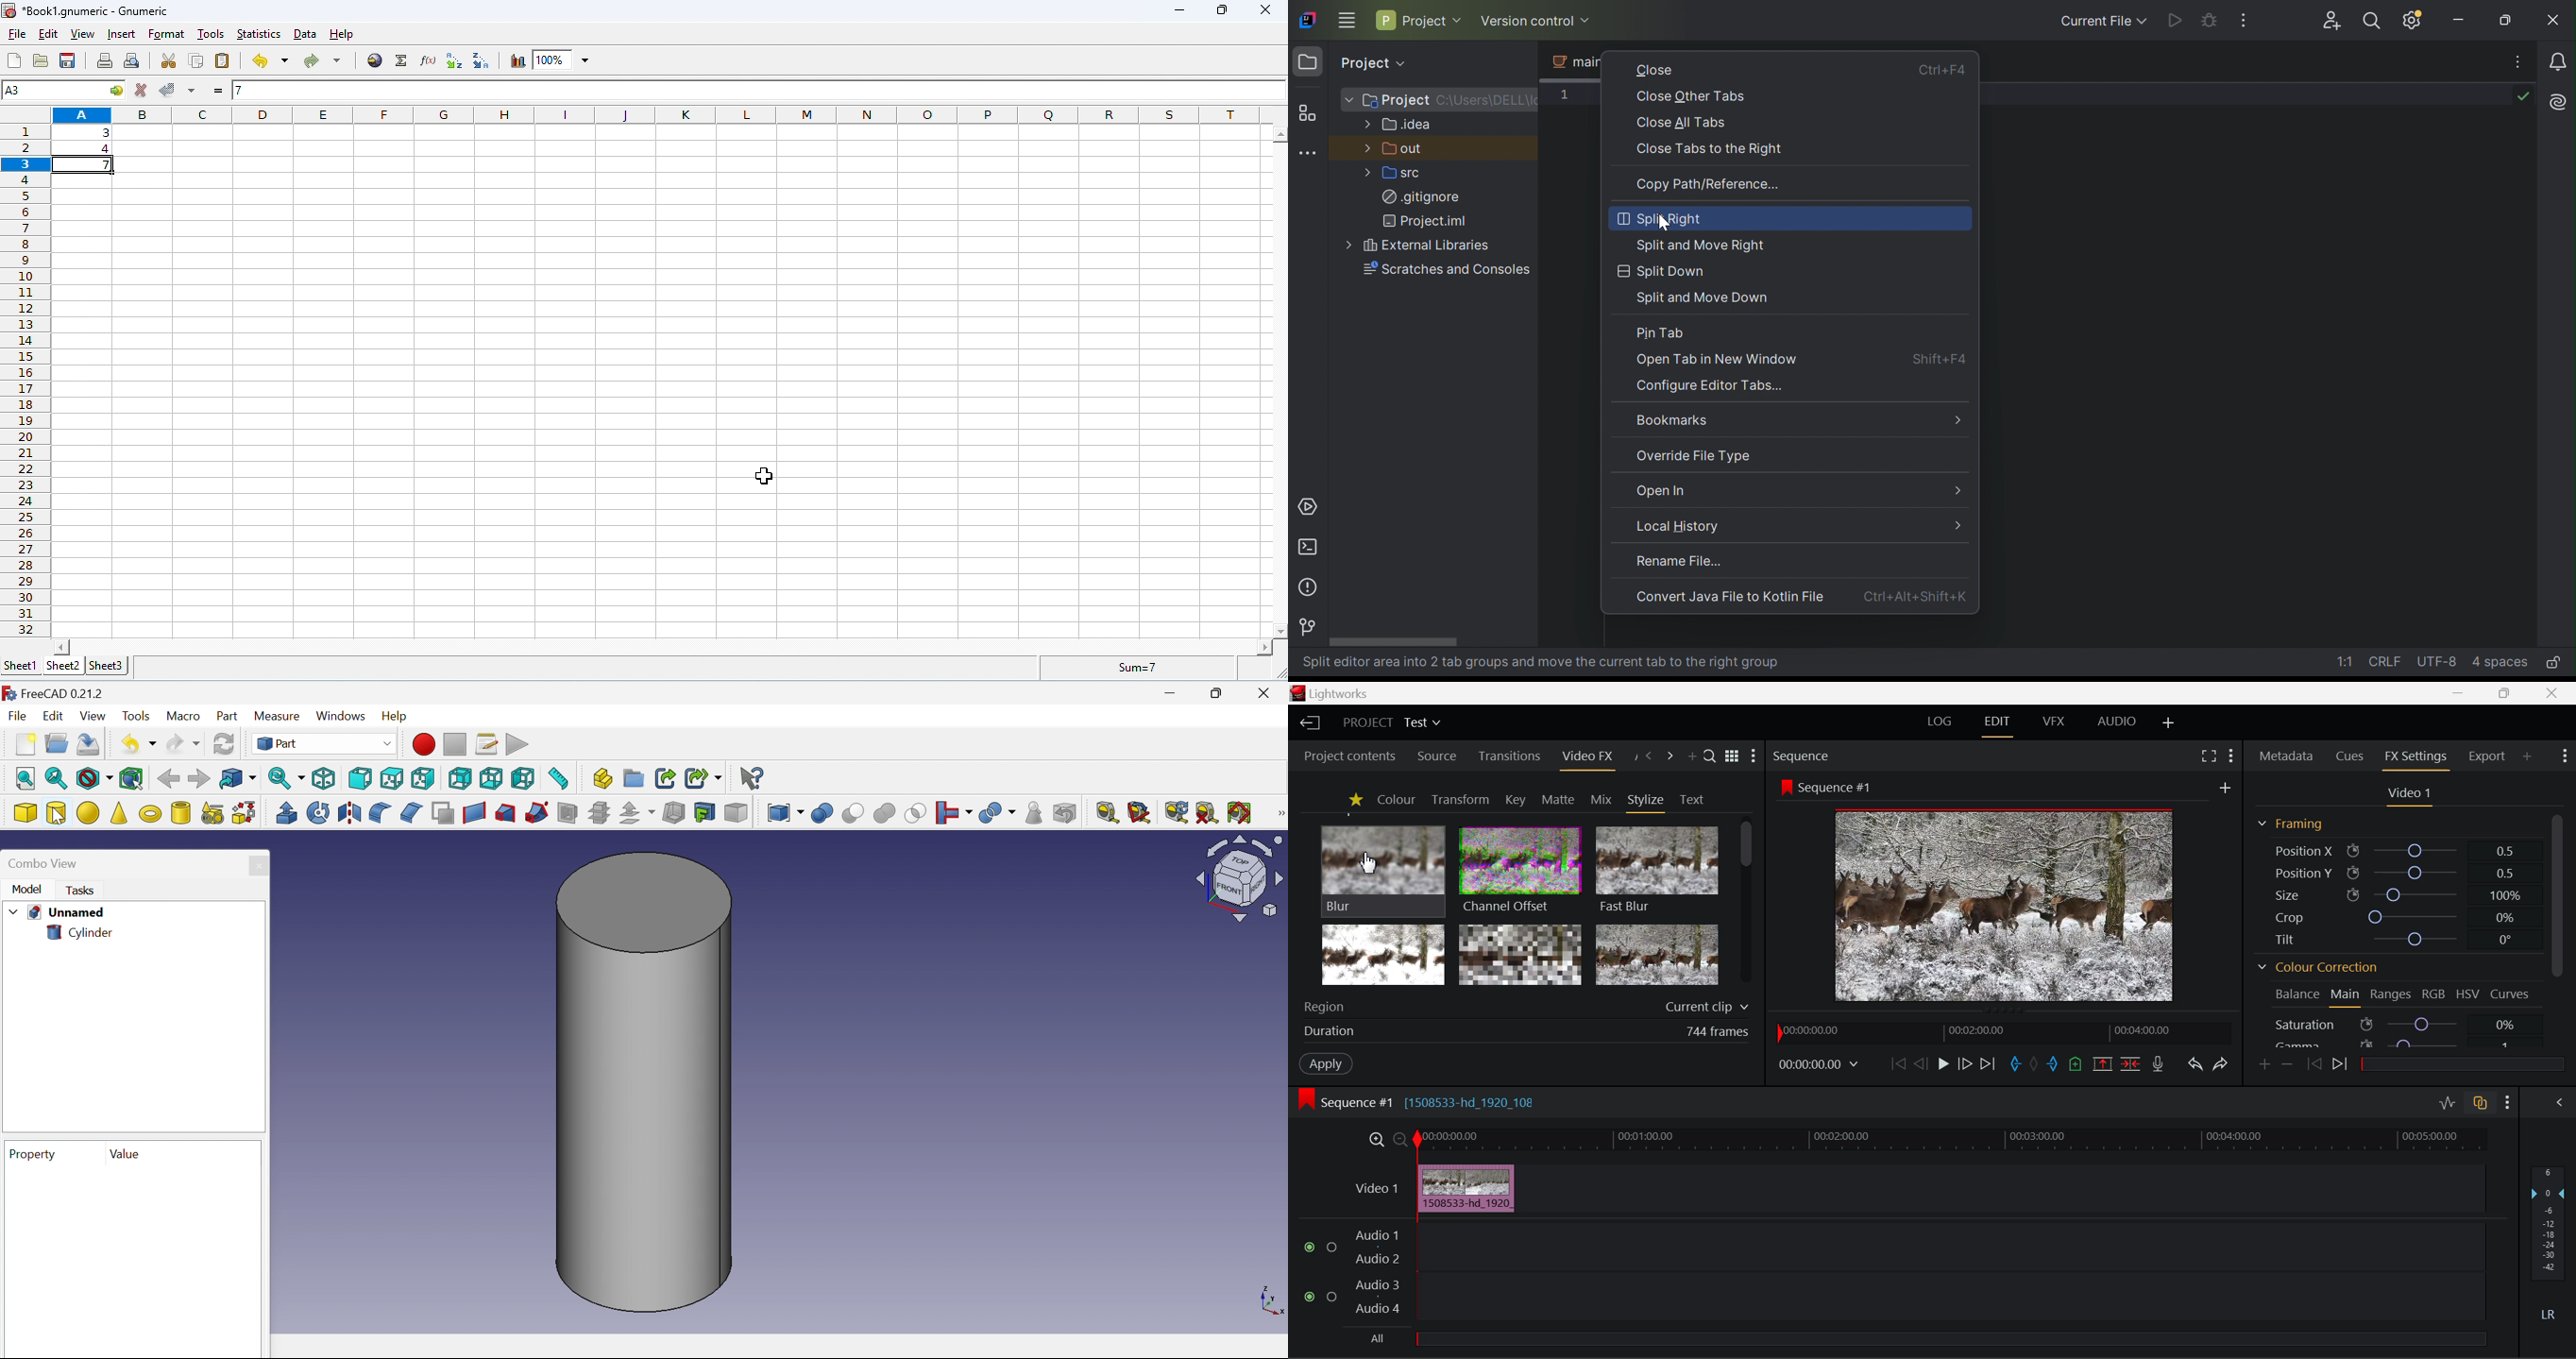 The width and height of the screenshot is (2576, 1372). Describe the element at coordinates (1396, 101) in the screenshot. I see `Project` at that location.